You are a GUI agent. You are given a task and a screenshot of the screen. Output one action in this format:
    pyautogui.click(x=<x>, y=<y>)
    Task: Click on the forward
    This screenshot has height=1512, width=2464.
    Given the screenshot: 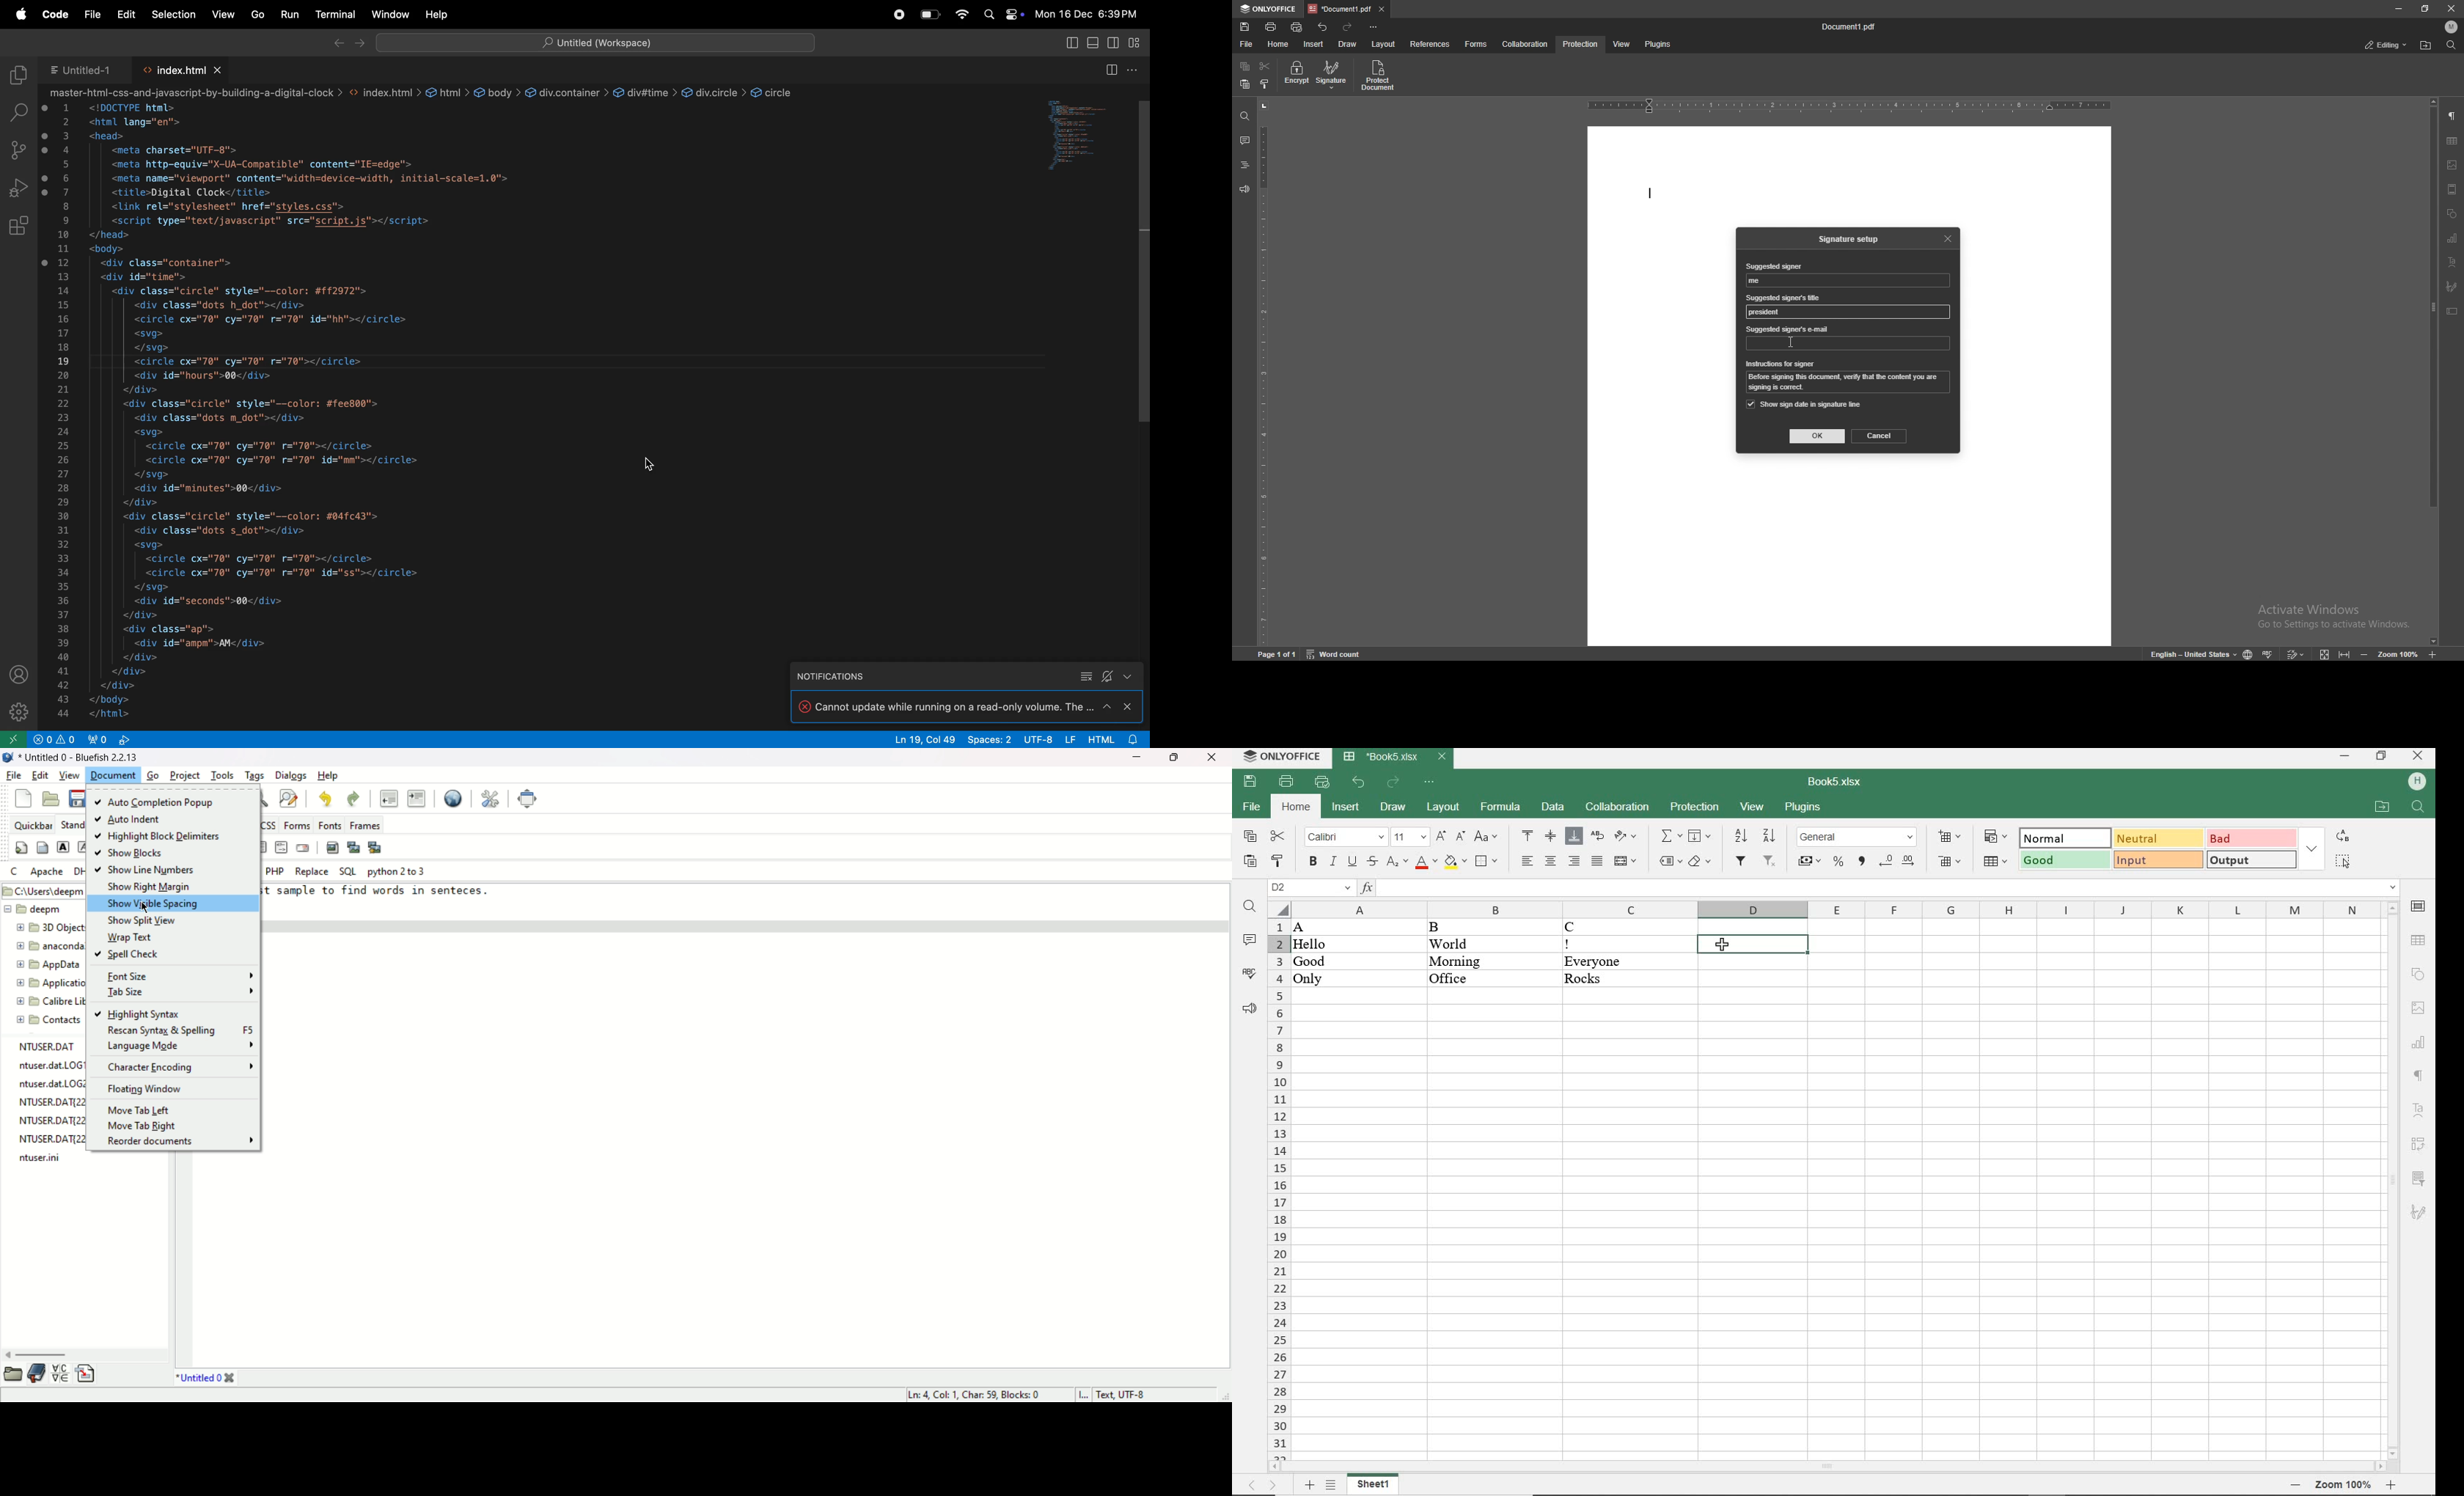 What is the action you would take?
    pyautogui.click(x=359, y=43)
    